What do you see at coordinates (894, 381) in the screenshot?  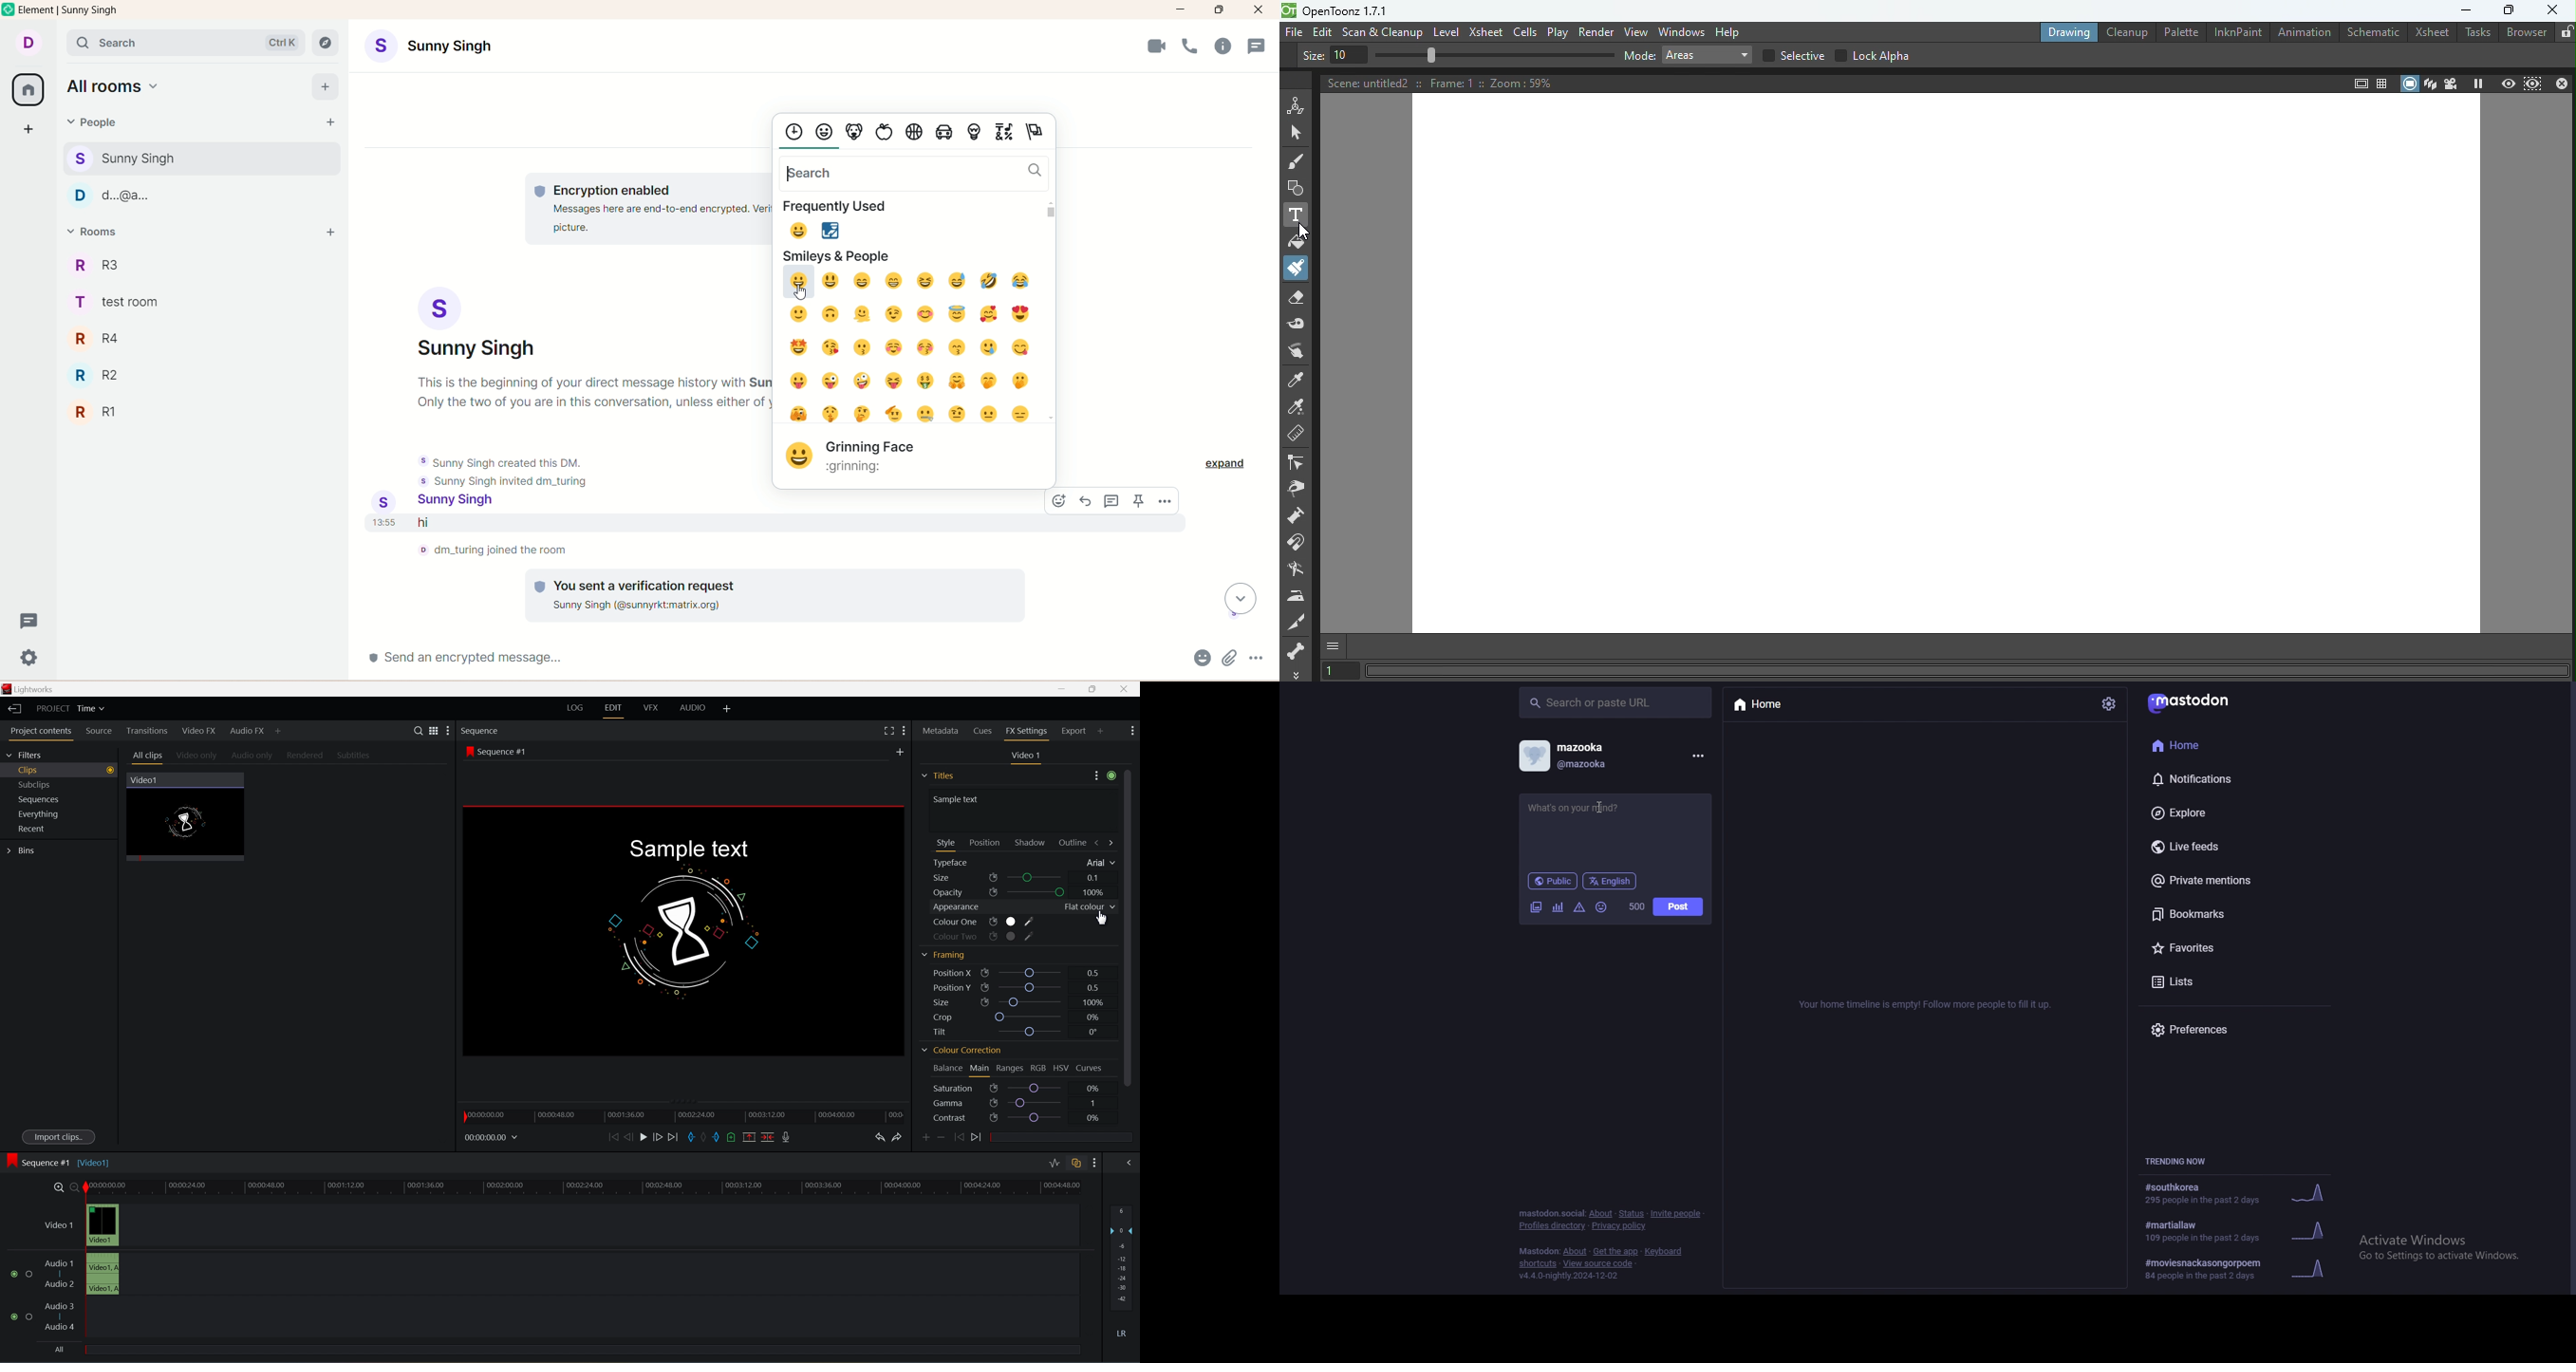 I see `Squinting face with open mouth` at bounding box center [894, 381].